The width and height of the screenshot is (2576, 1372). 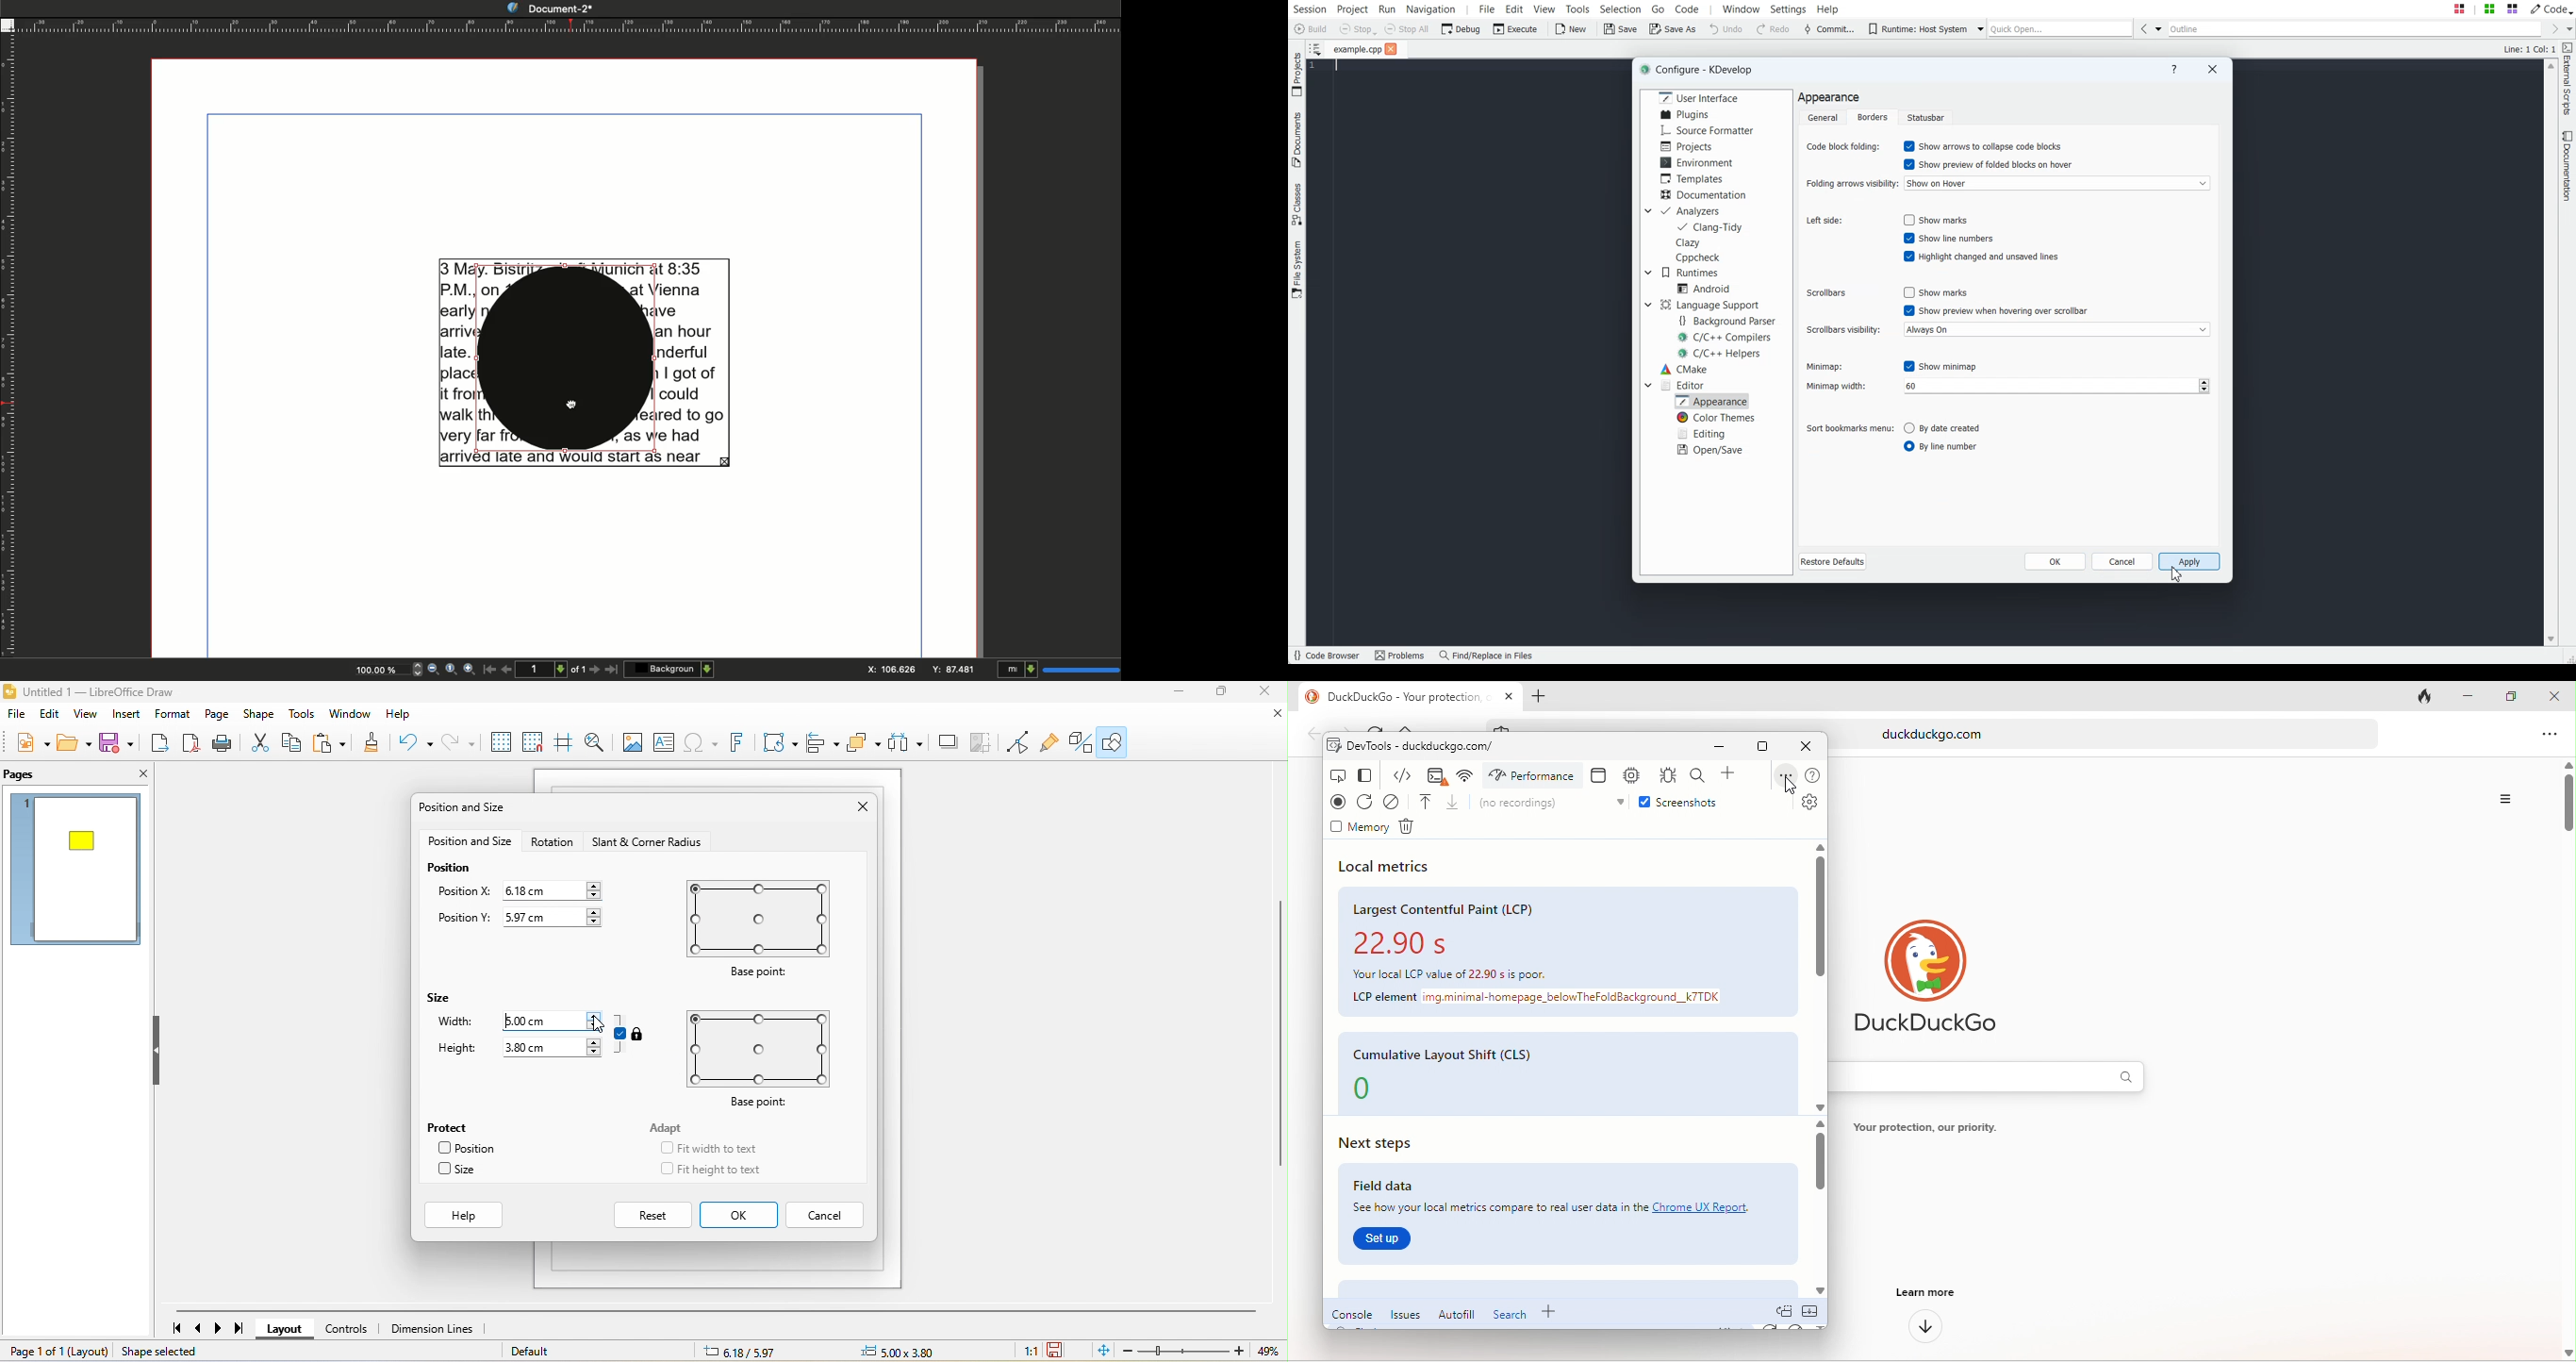 I want to click on Restore Defaults, so click(x=1833, y=562).